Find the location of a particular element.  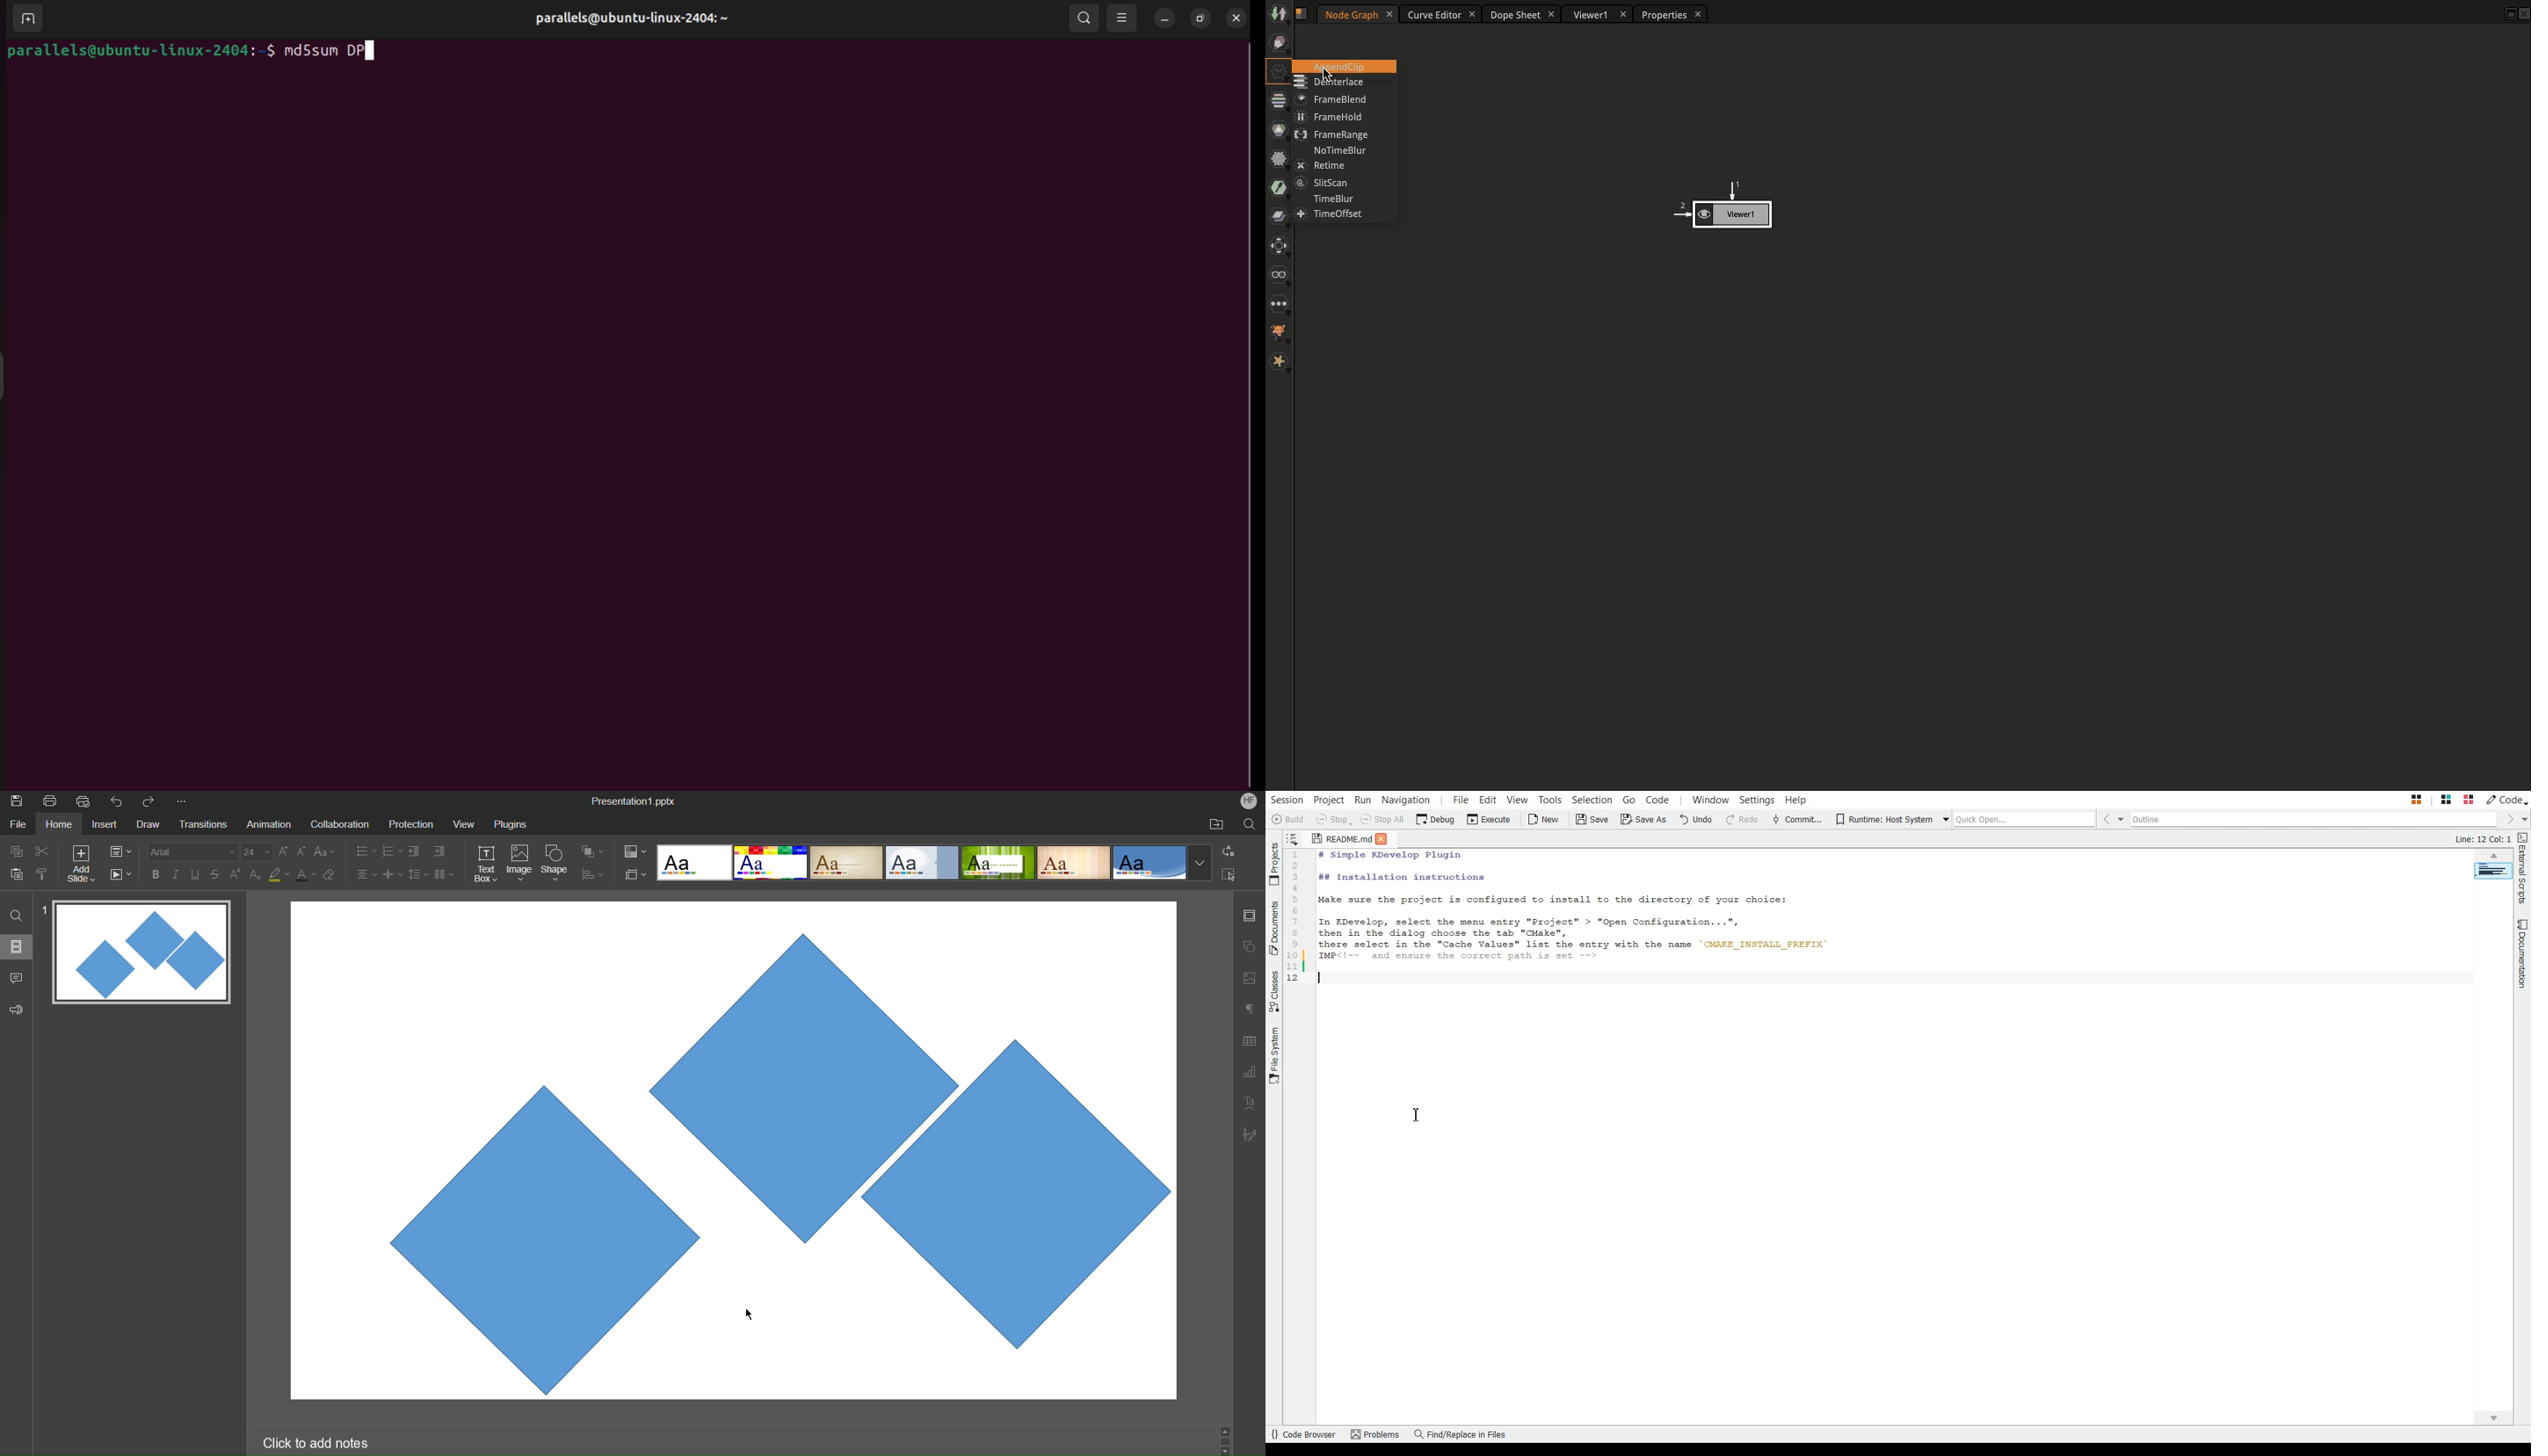

Underline is located at coordinates (196, 875).